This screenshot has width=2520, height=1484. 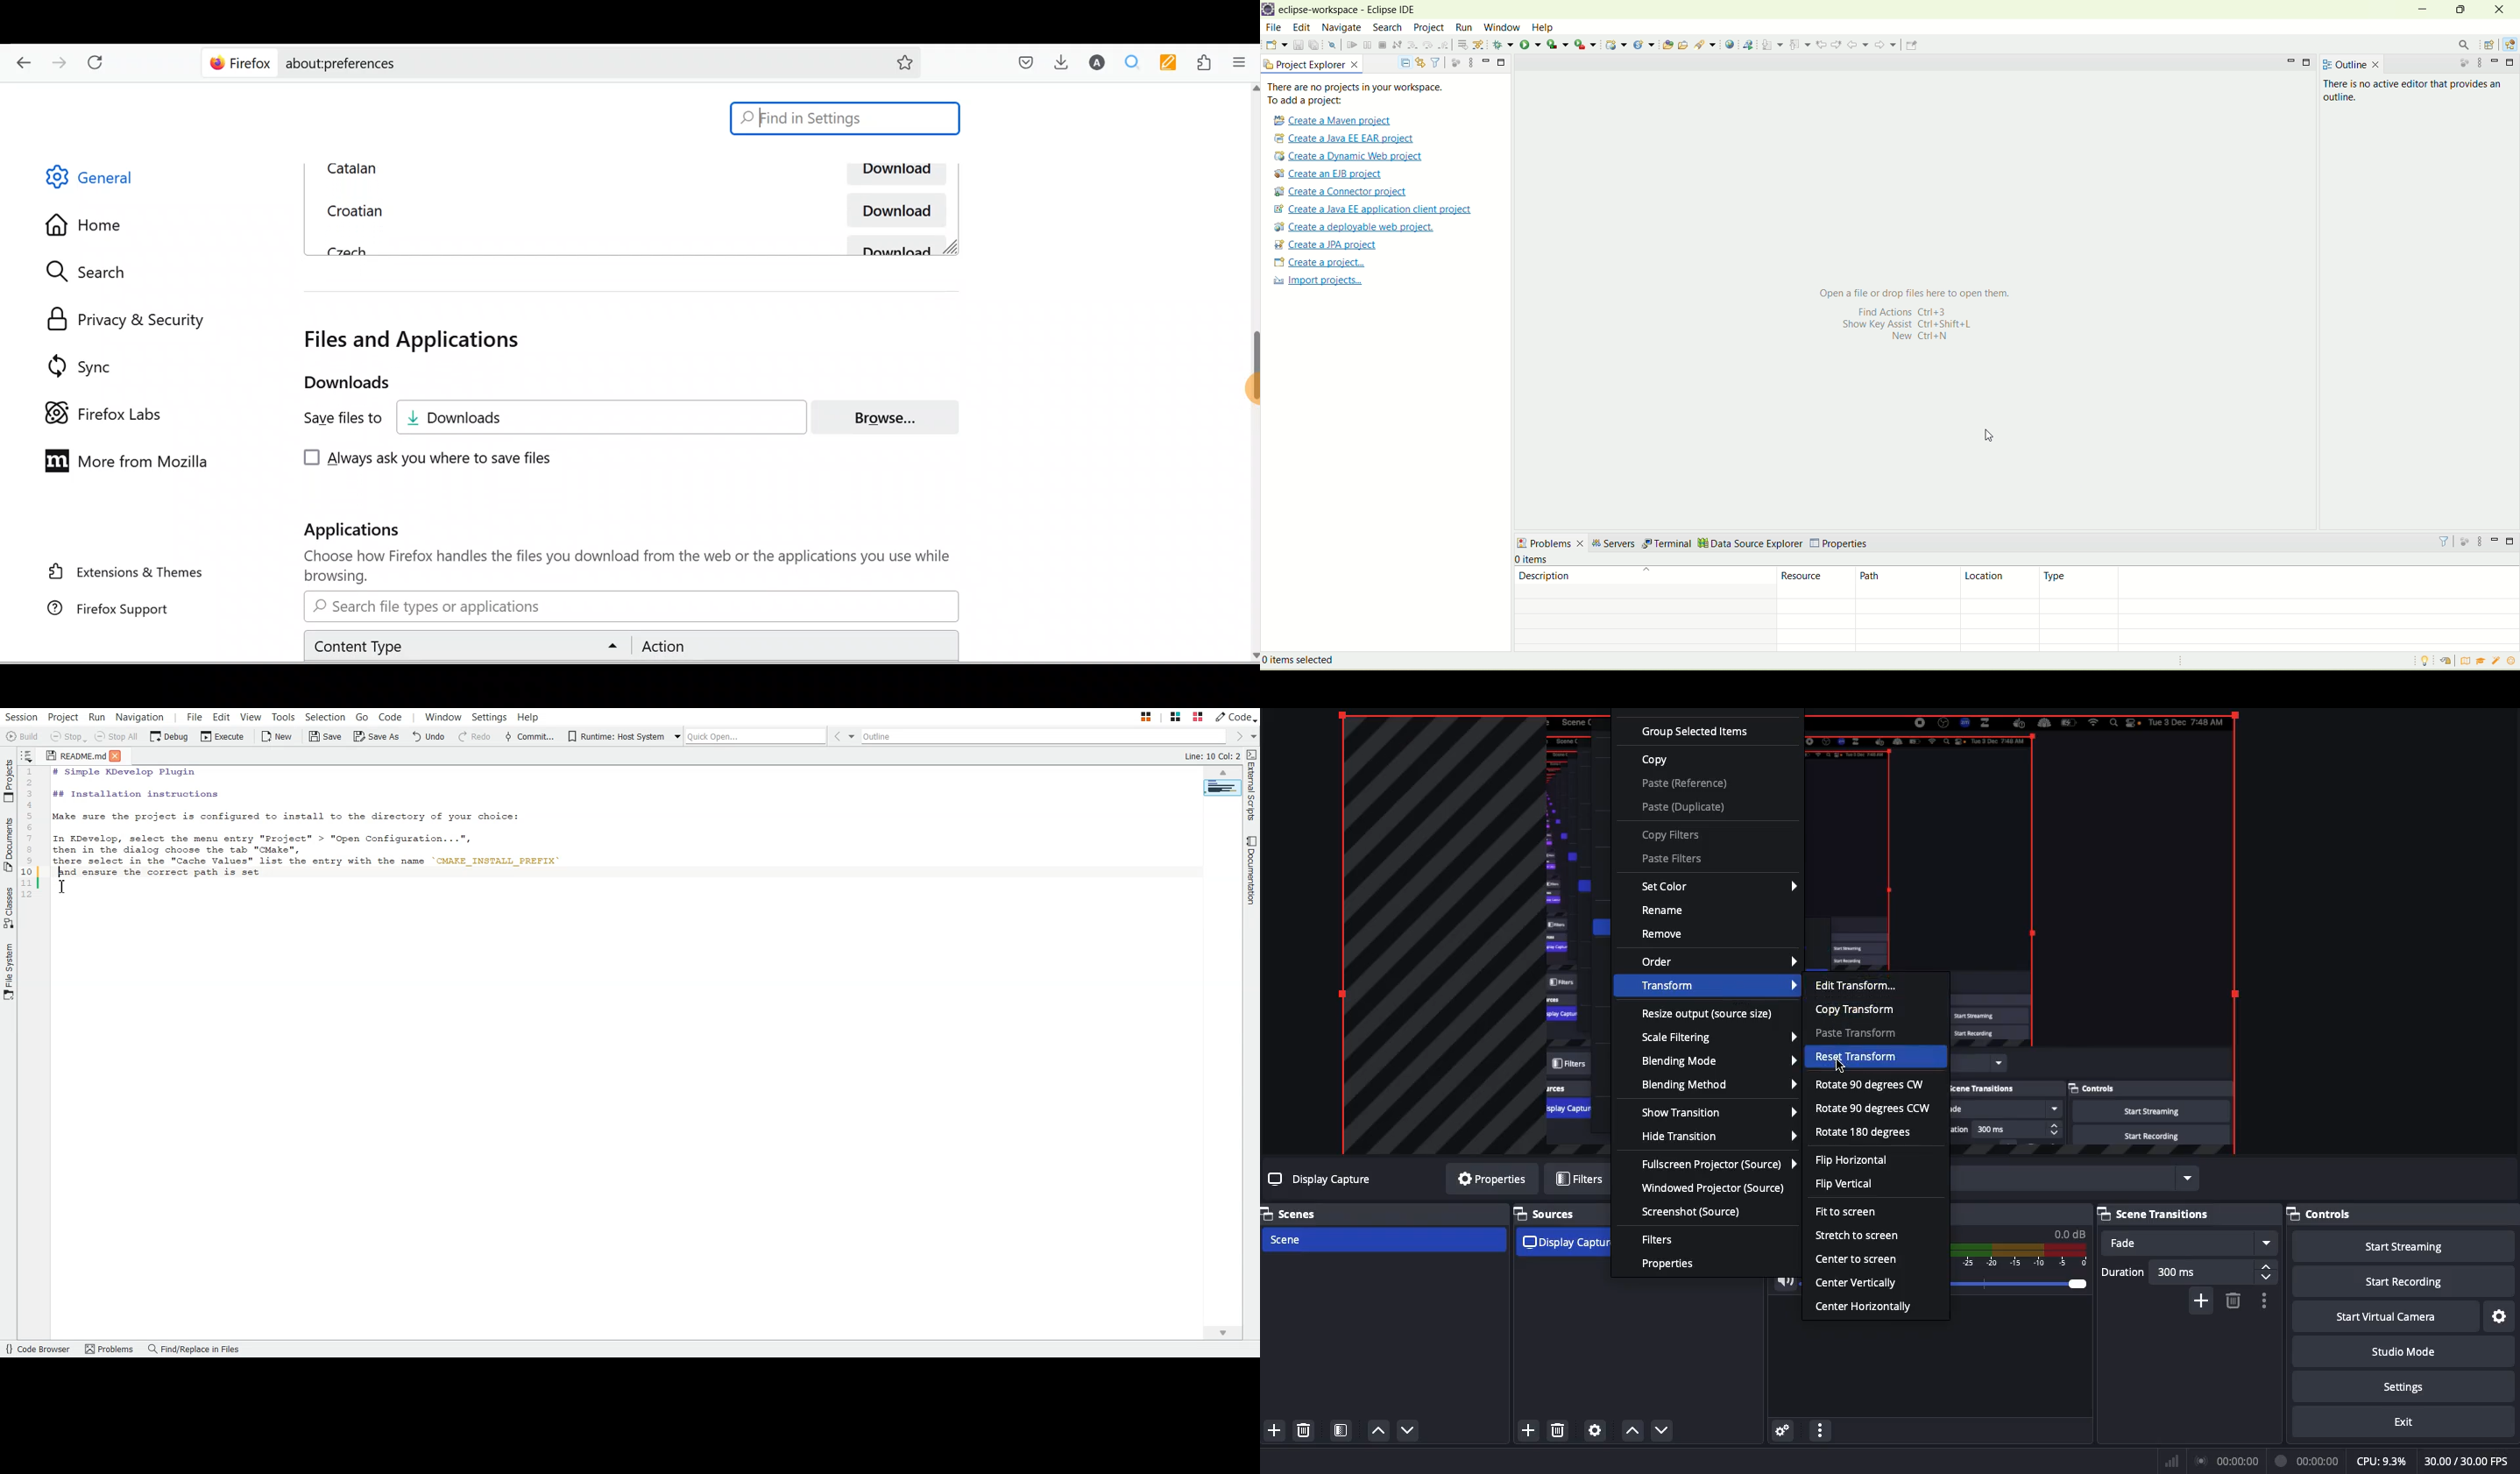 I want to click on Hide transition, so click(x=1719, y=1137).